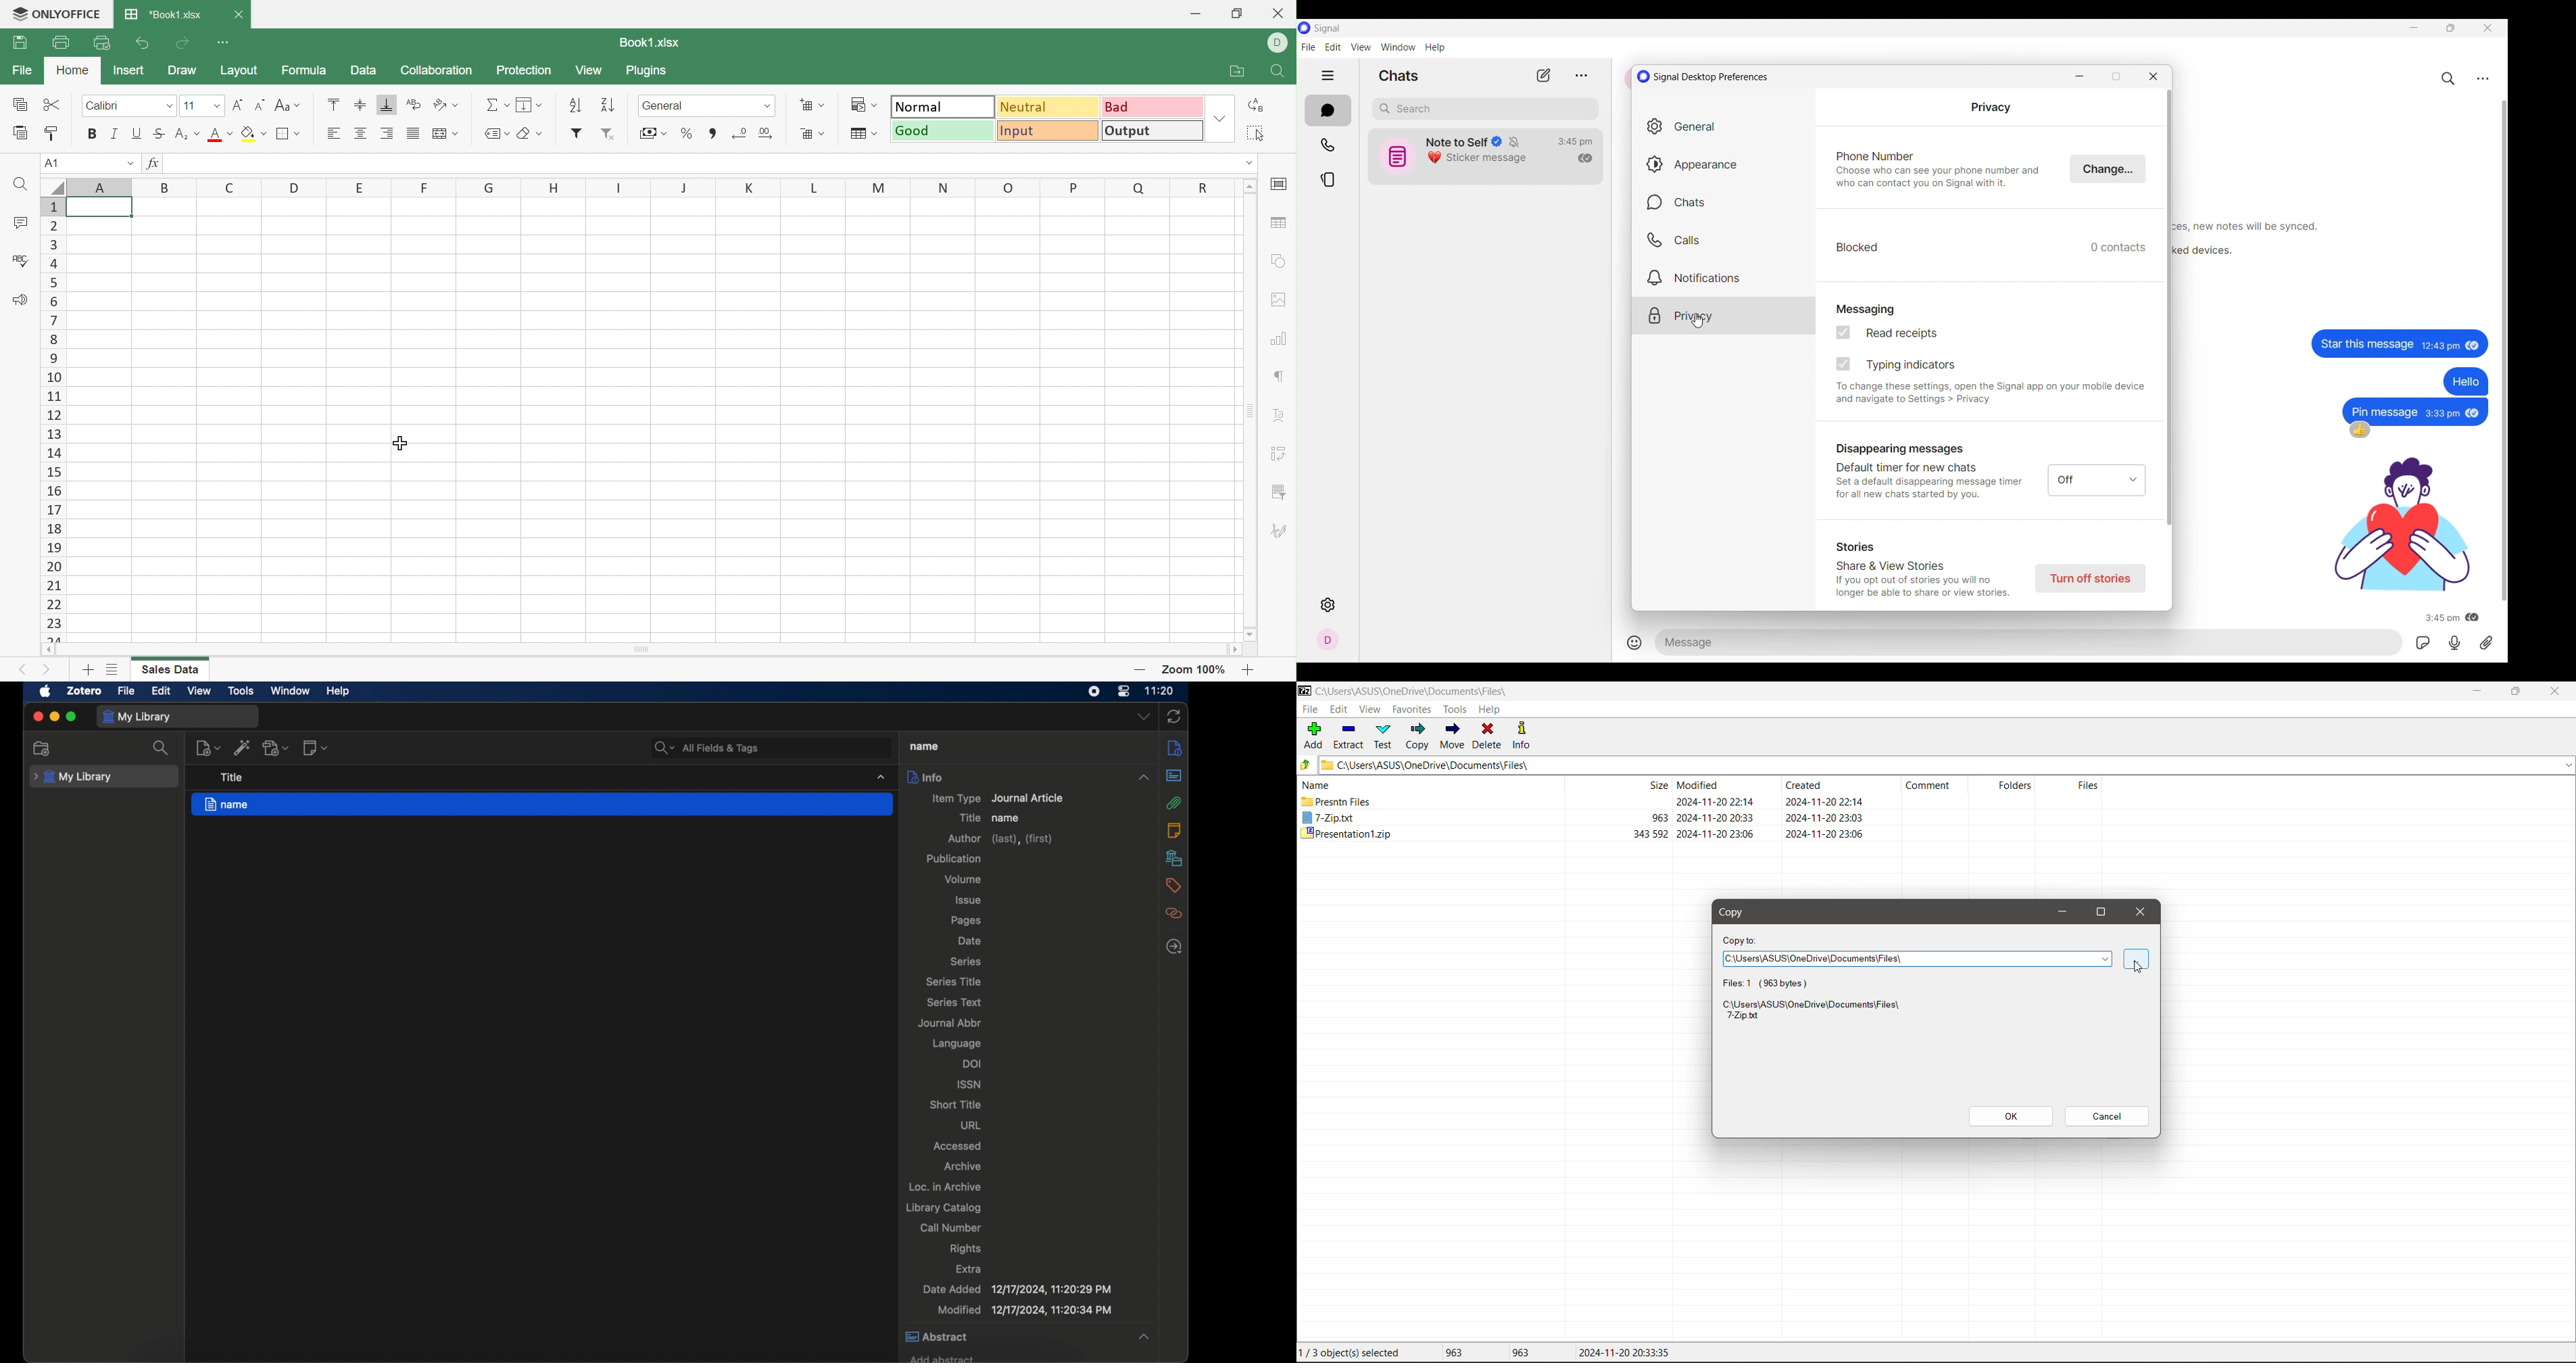  I want to click on Time of  message, so click(2444, 413).